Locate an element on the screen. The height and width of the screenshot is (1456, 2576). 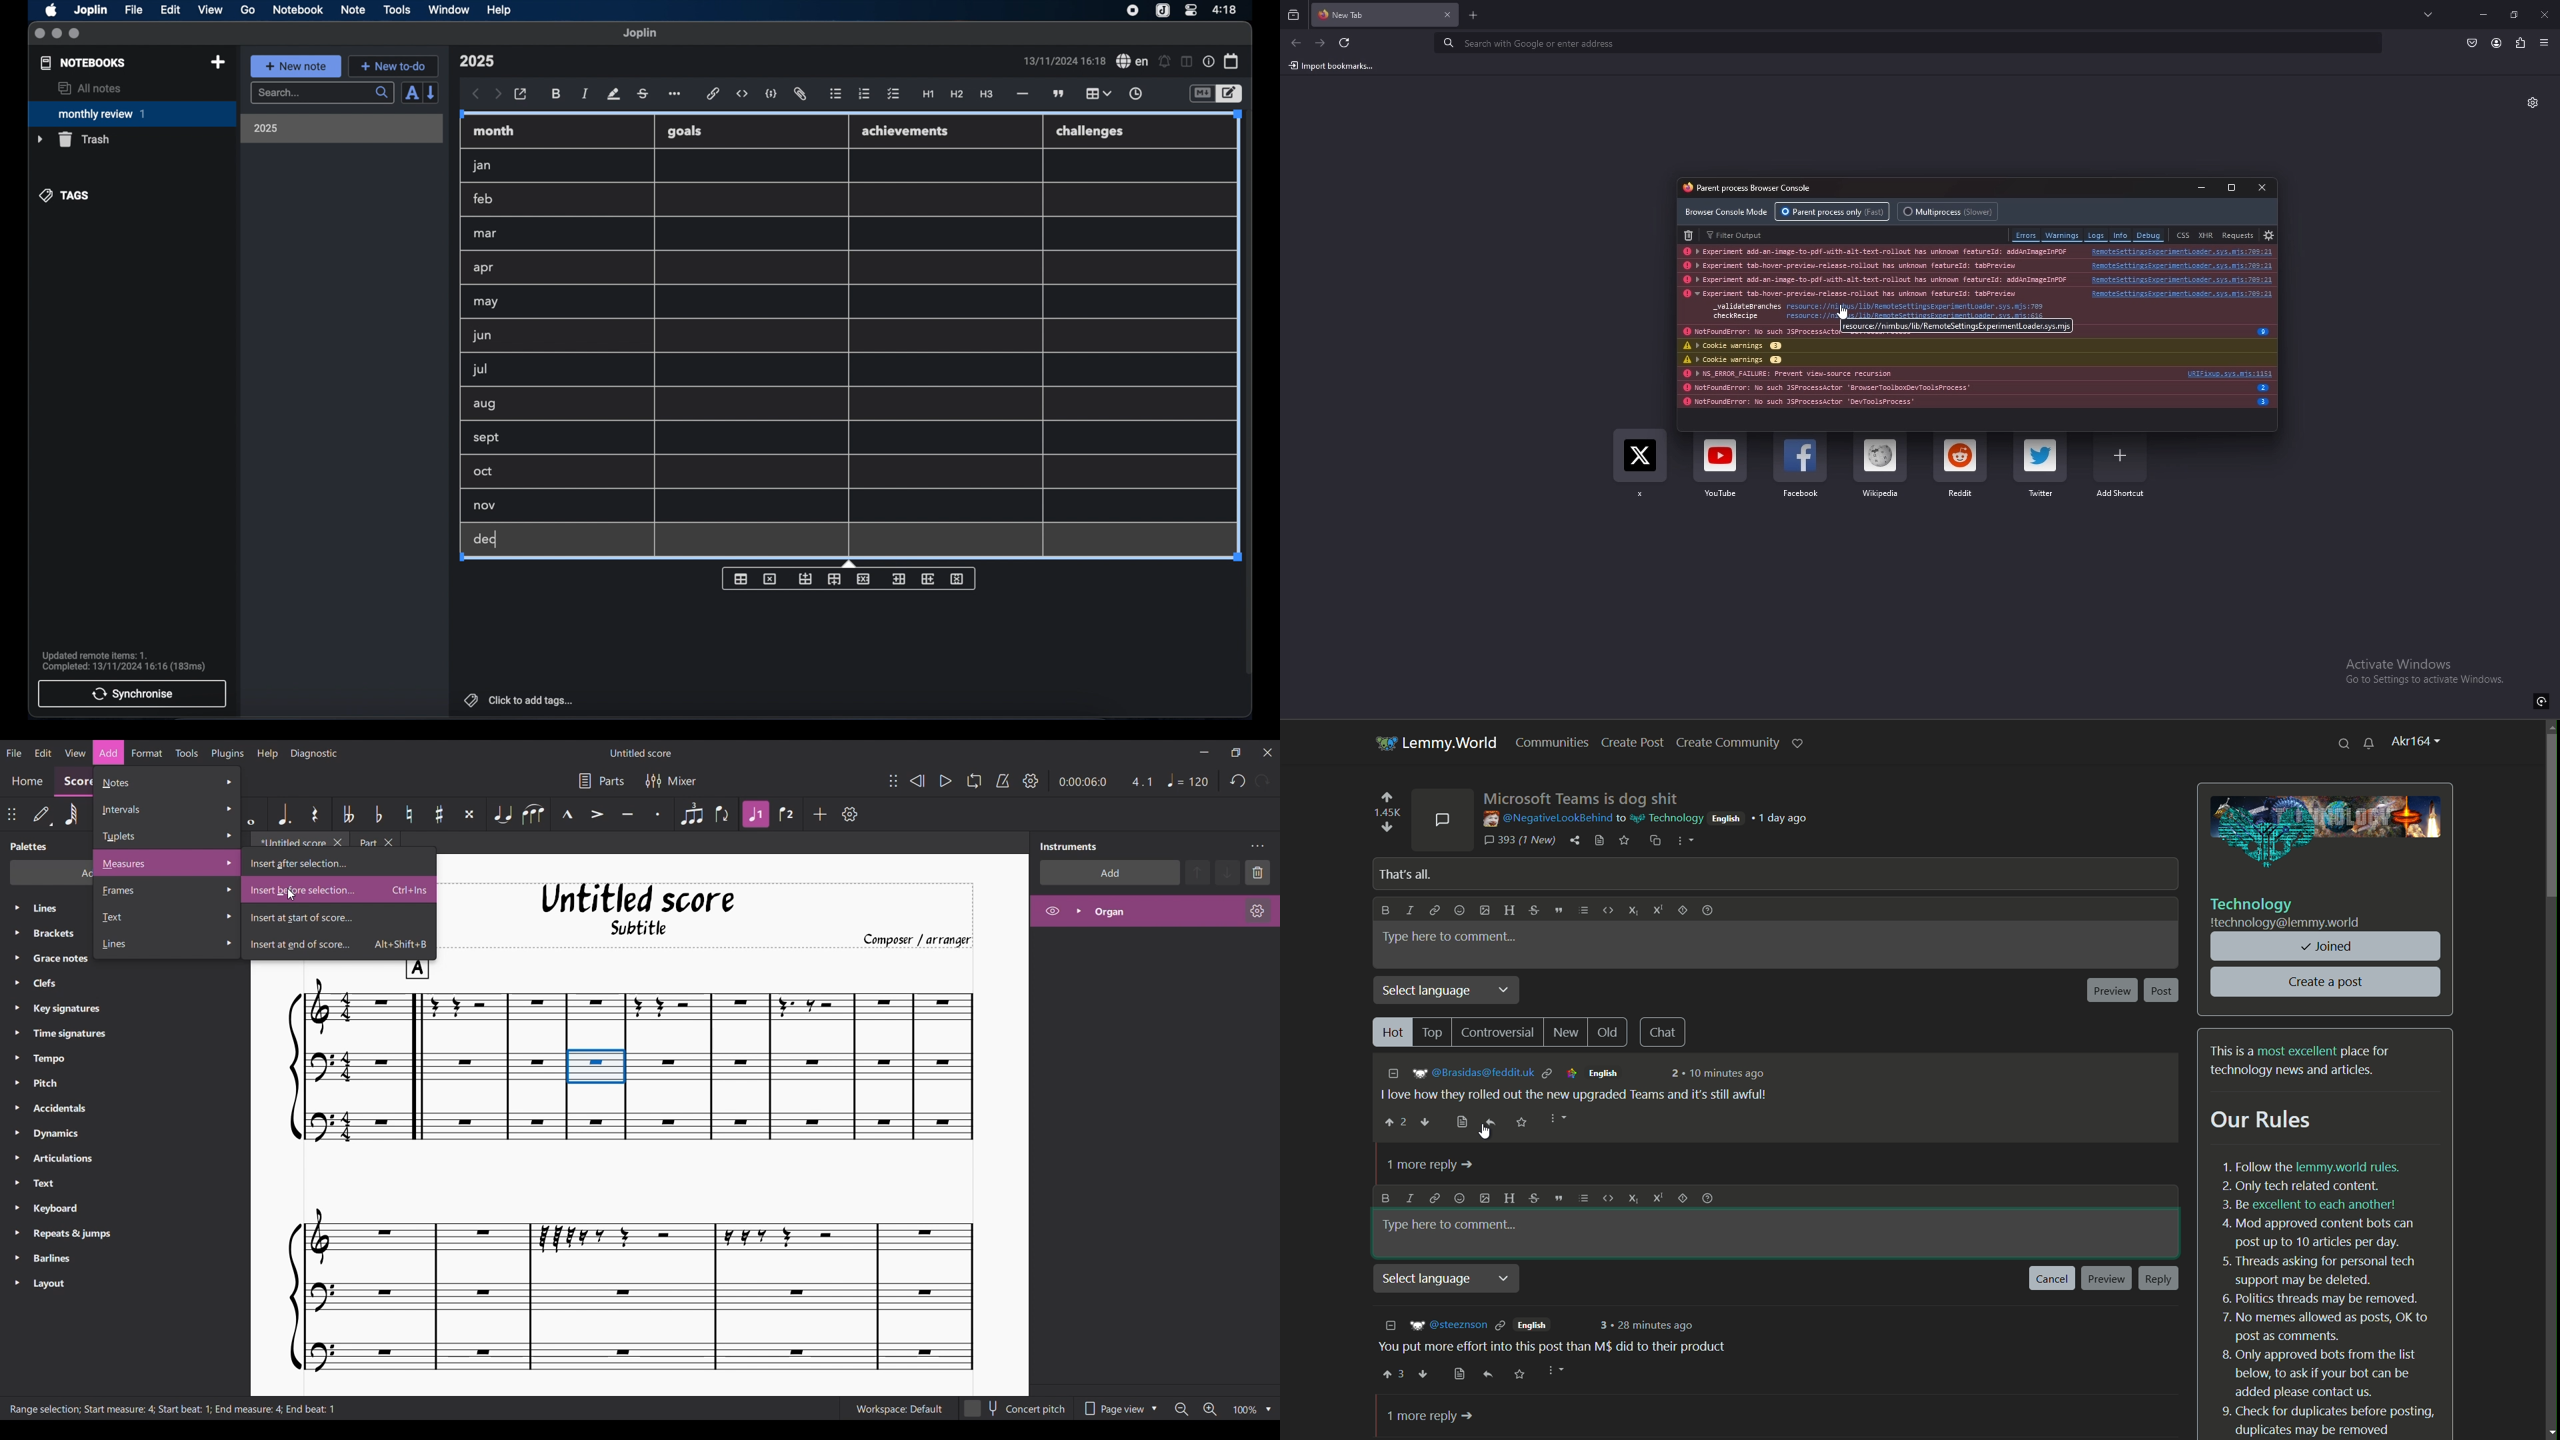
top is located at coordinates (1435, 1031).